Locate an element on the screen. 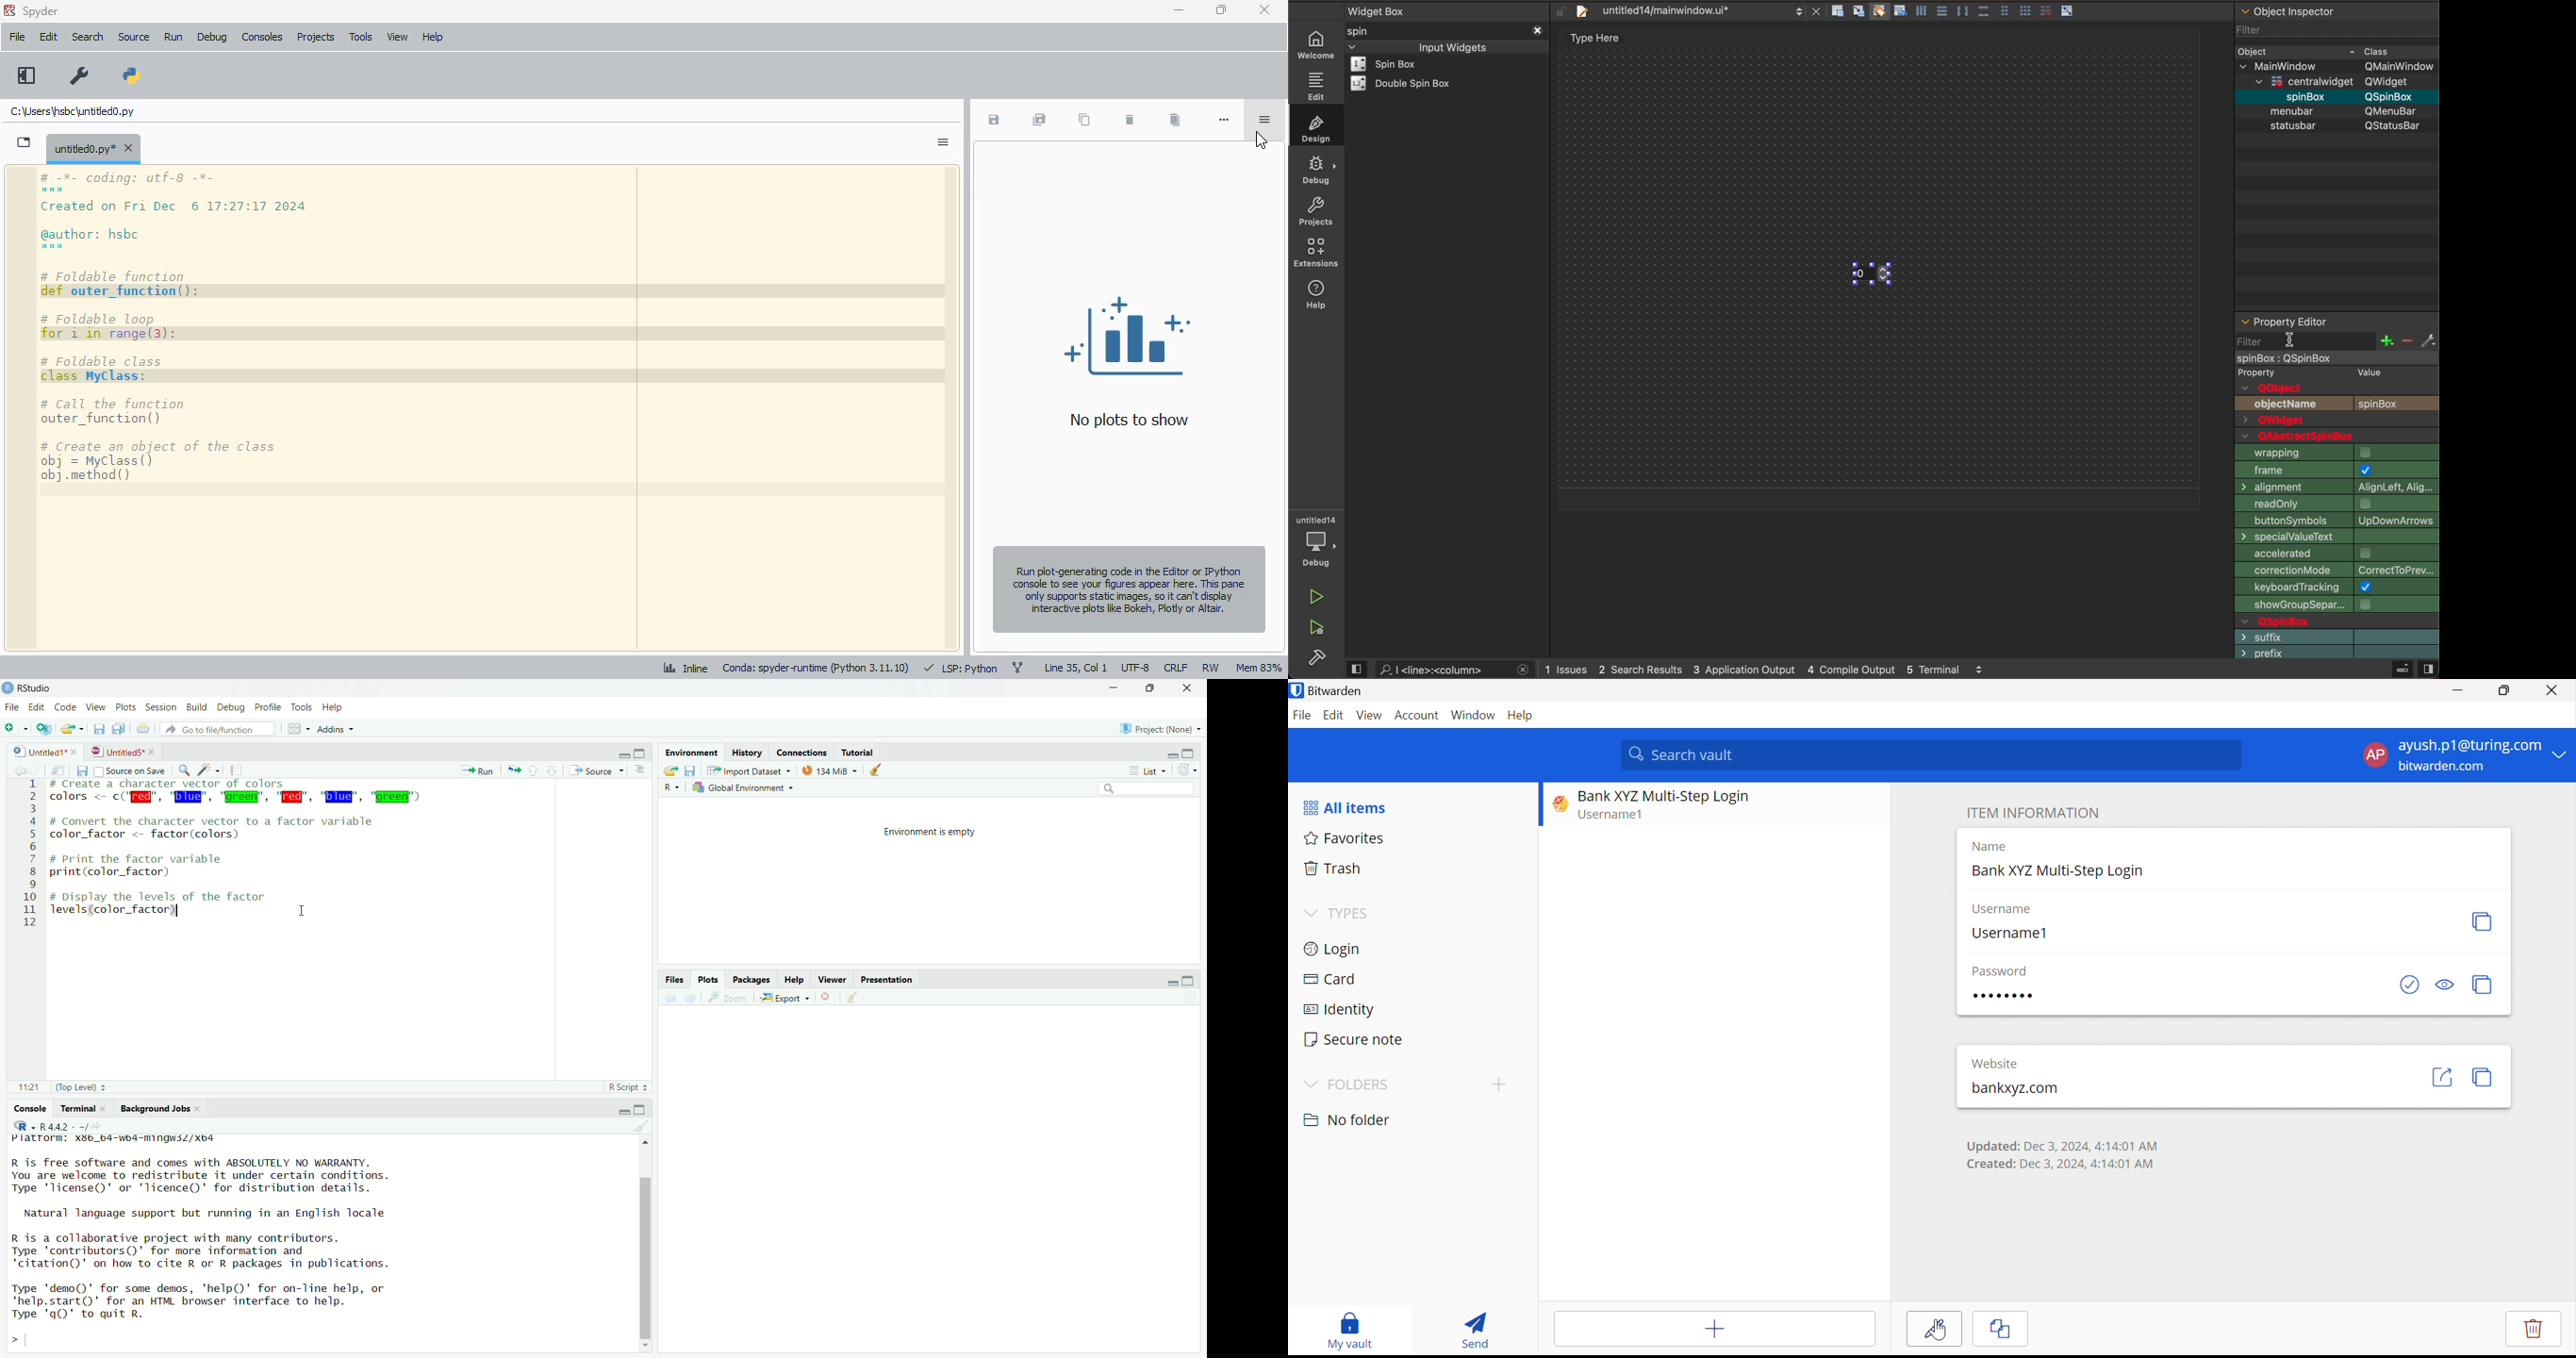  r script is located at coordinates (628, 1087).